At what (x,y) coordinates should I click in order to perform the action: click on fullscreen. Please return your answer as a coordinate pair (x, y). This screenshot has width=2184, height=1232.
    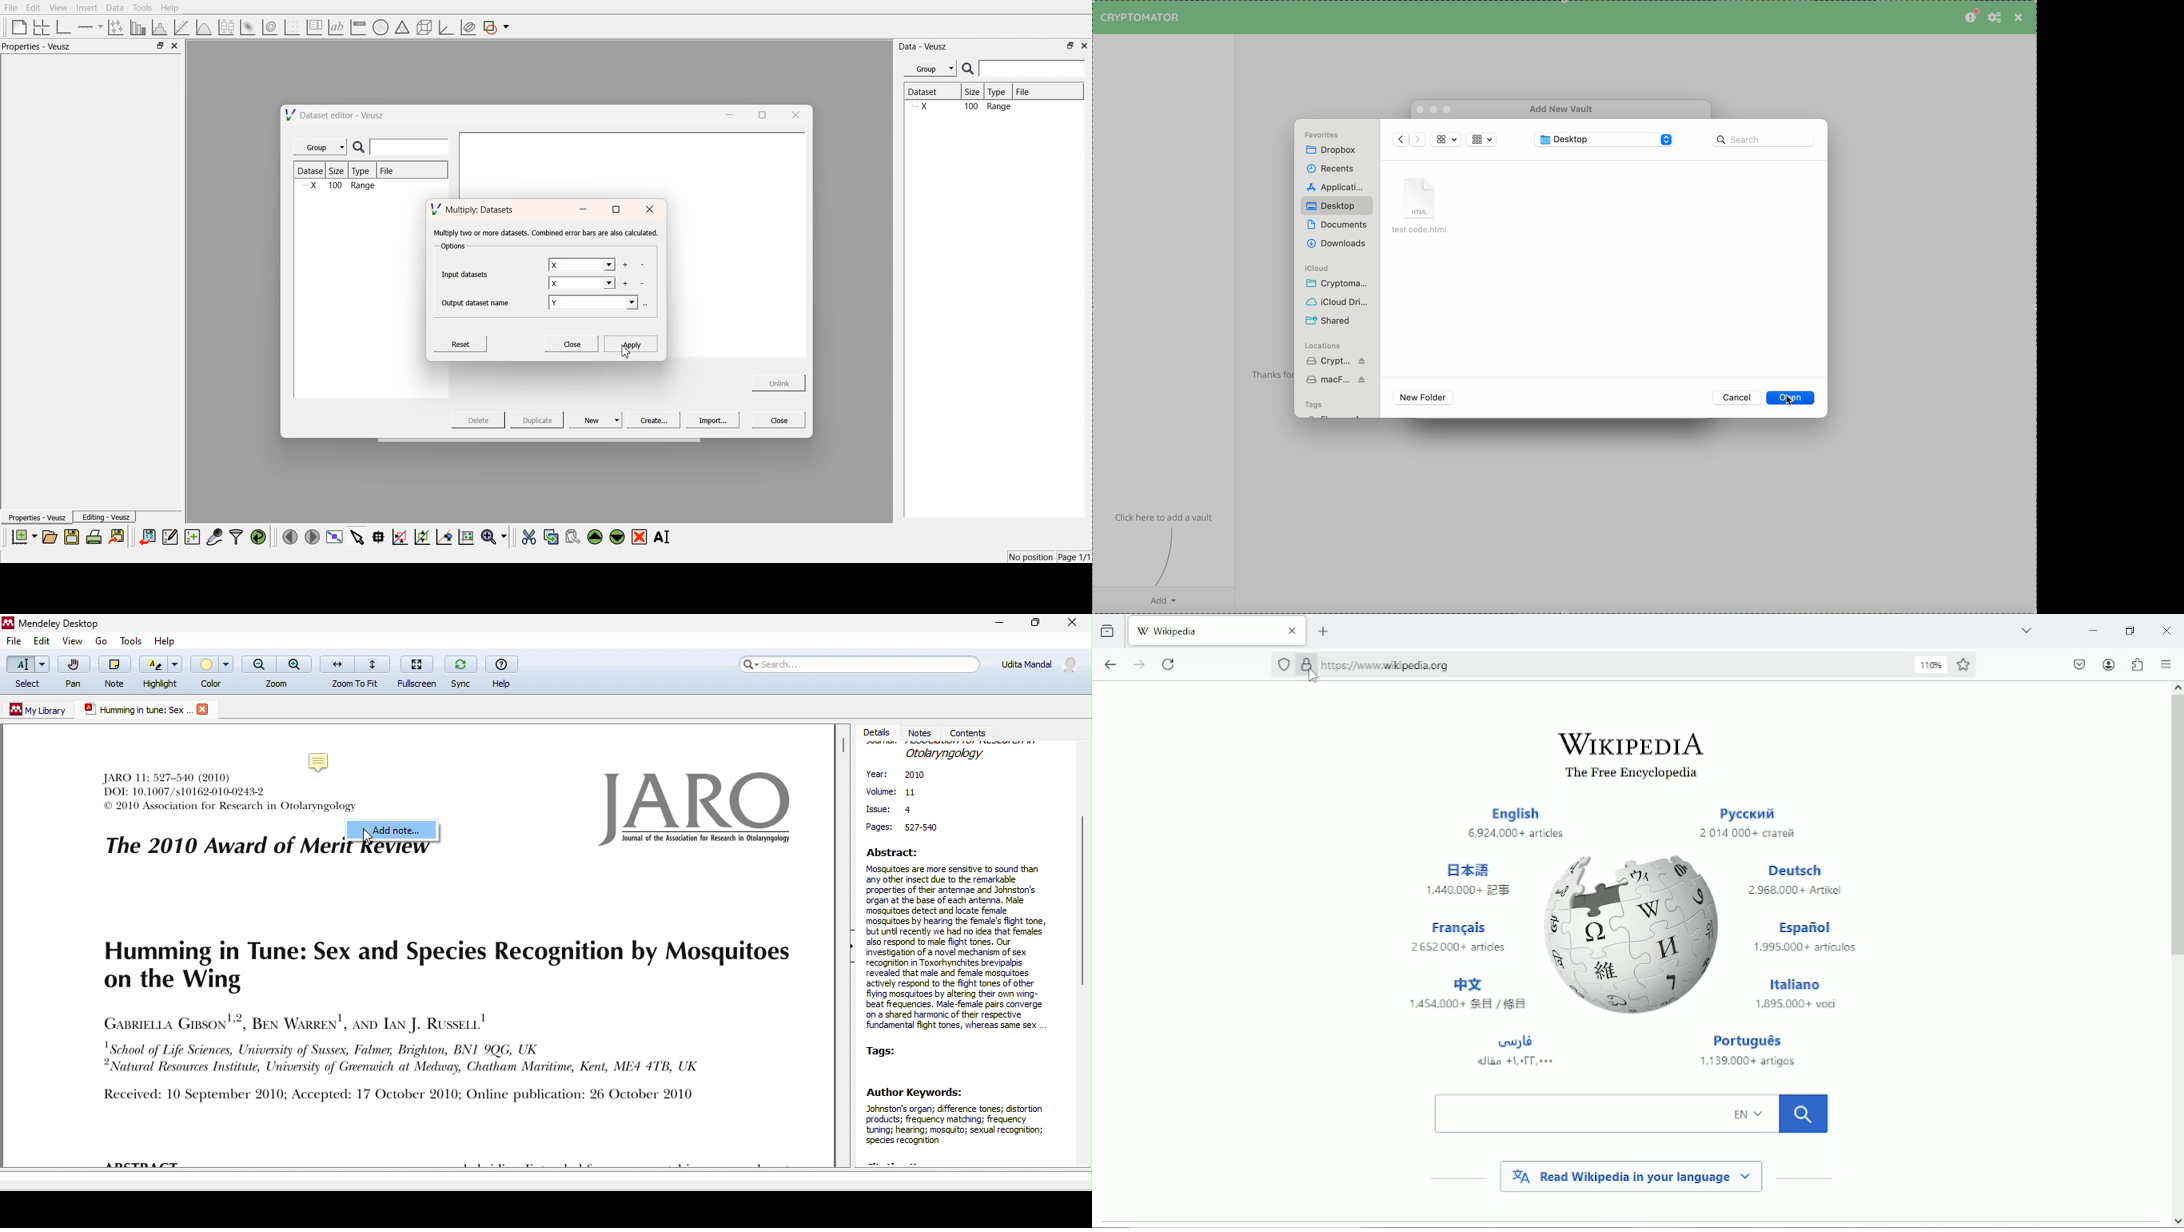
    Looking at the image, I should click on (416, 672).